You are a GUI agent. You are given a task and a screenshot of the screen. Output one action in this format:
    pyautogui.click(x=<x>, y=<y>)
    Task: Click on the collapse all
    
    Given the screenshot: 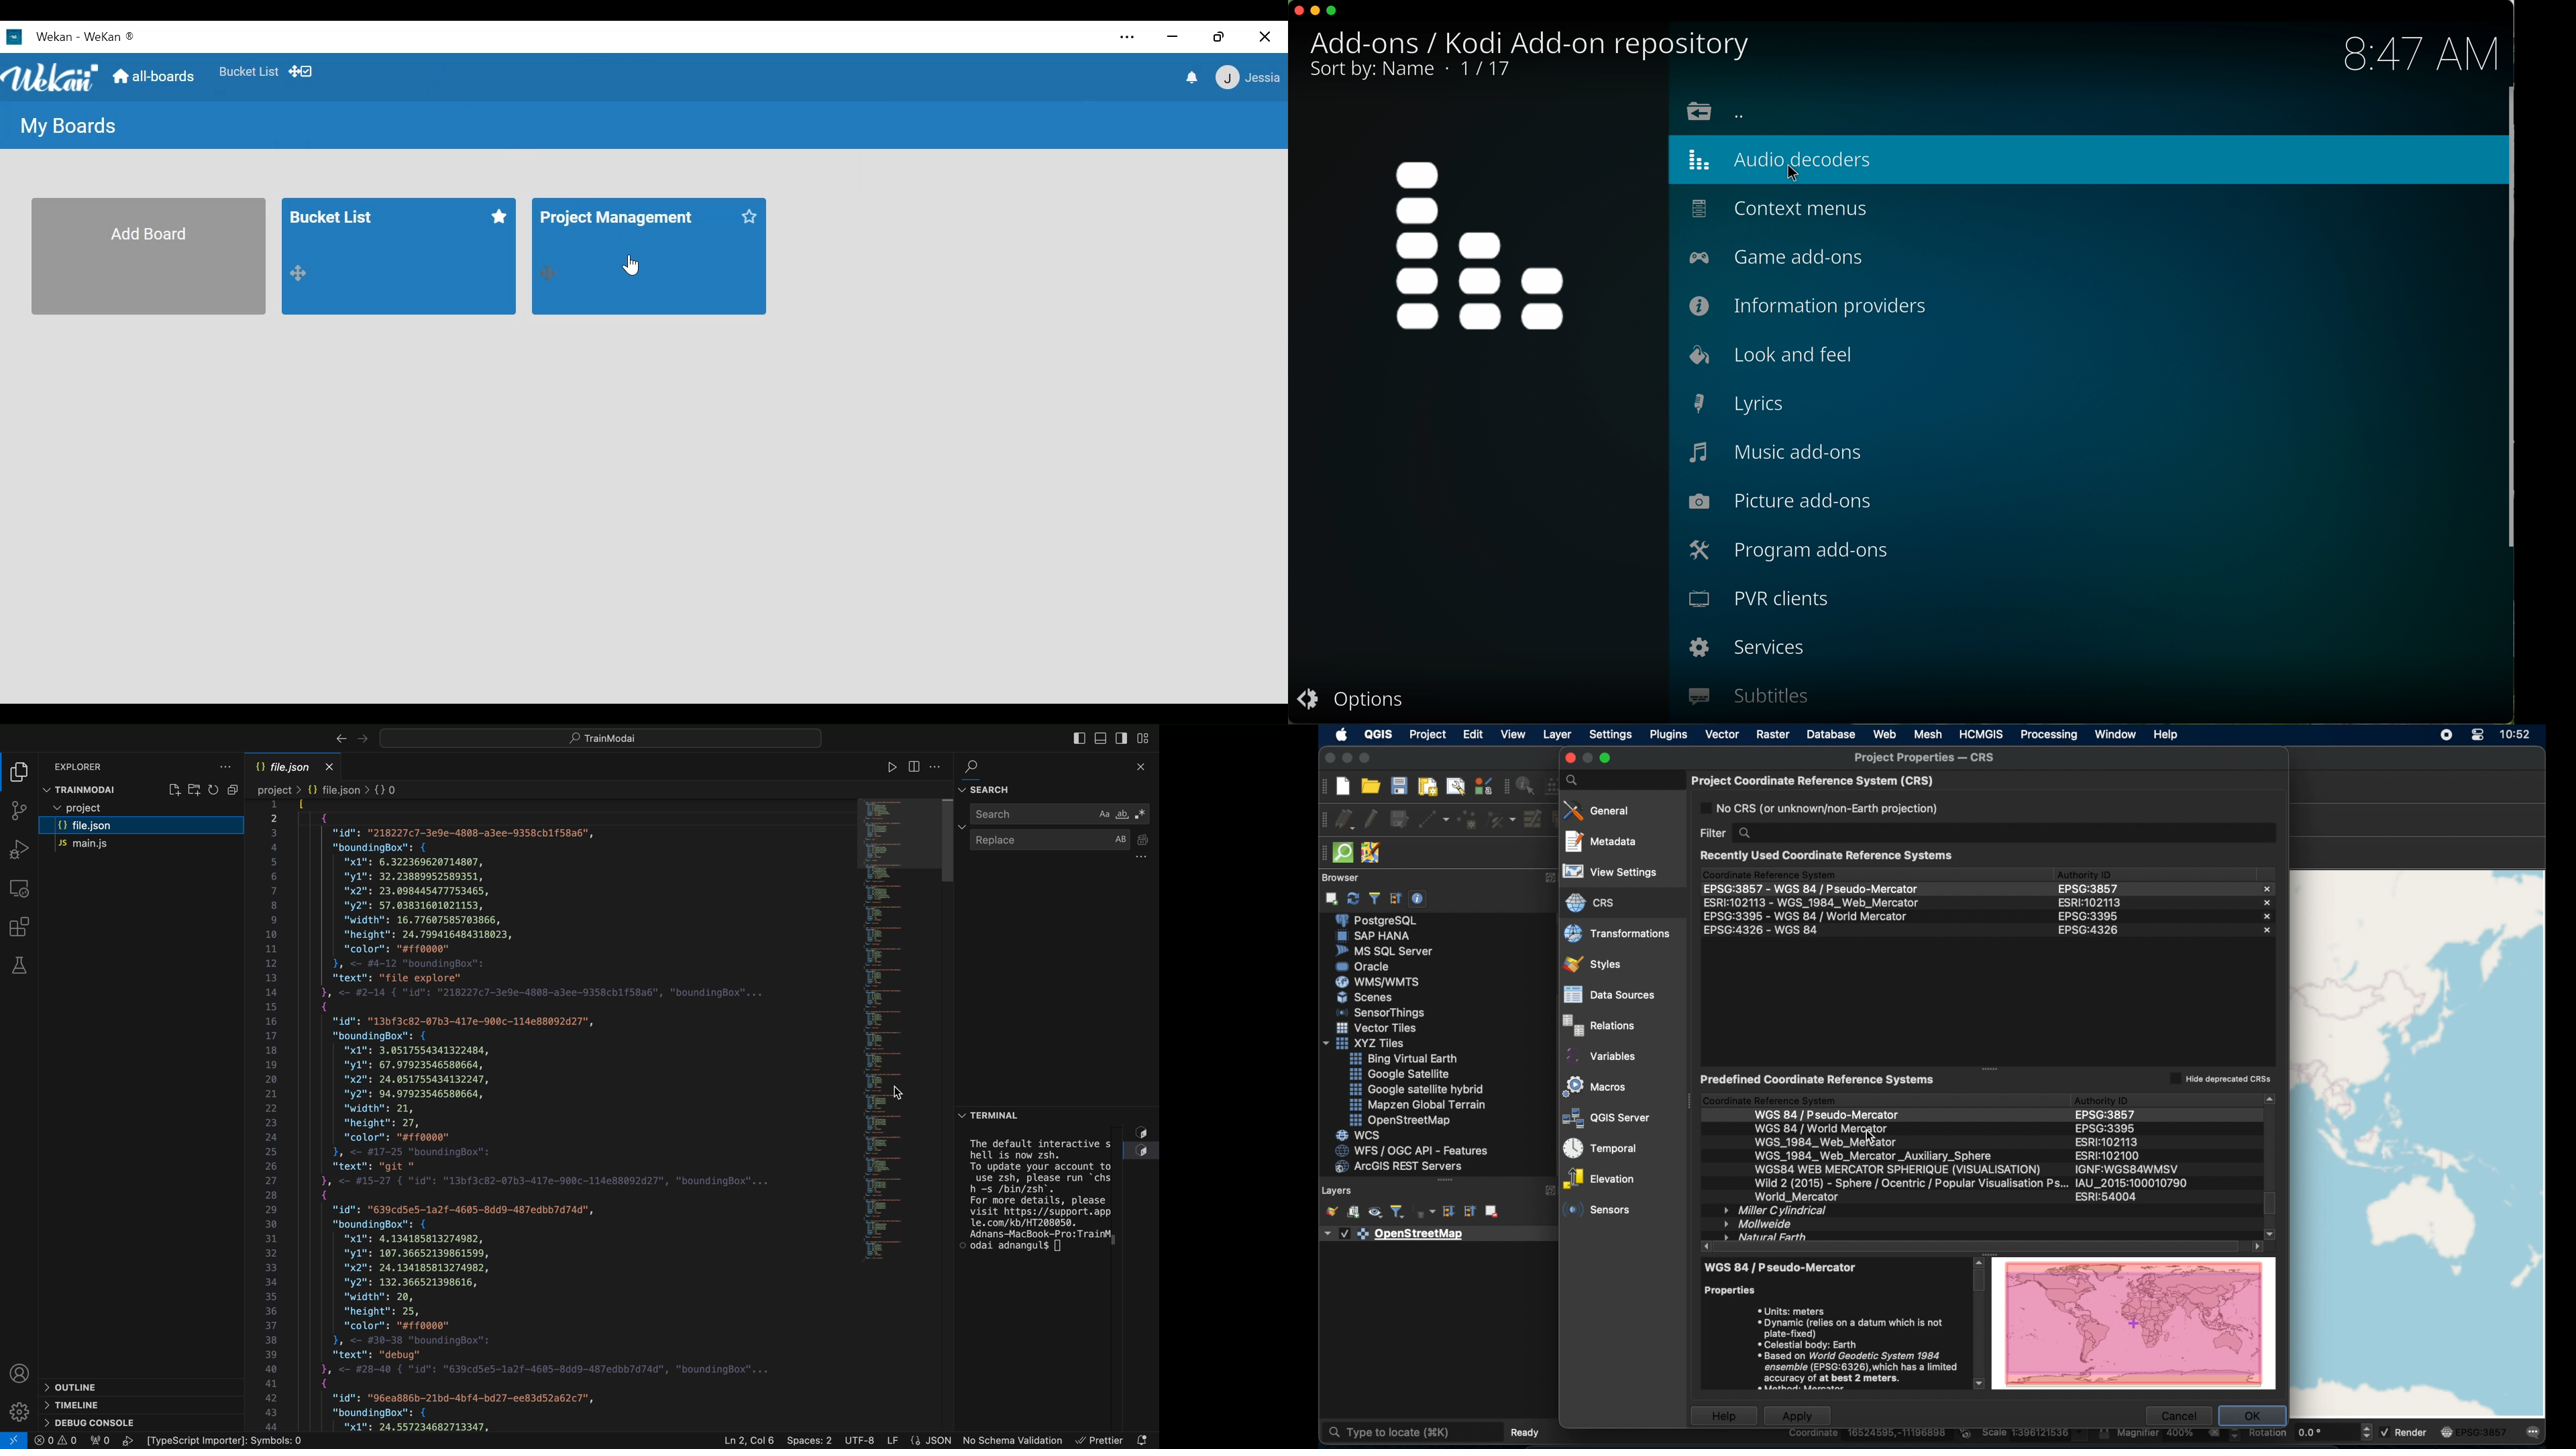 What is the action you would take?
    pyautogui.click(x=1470, y=1212)
    